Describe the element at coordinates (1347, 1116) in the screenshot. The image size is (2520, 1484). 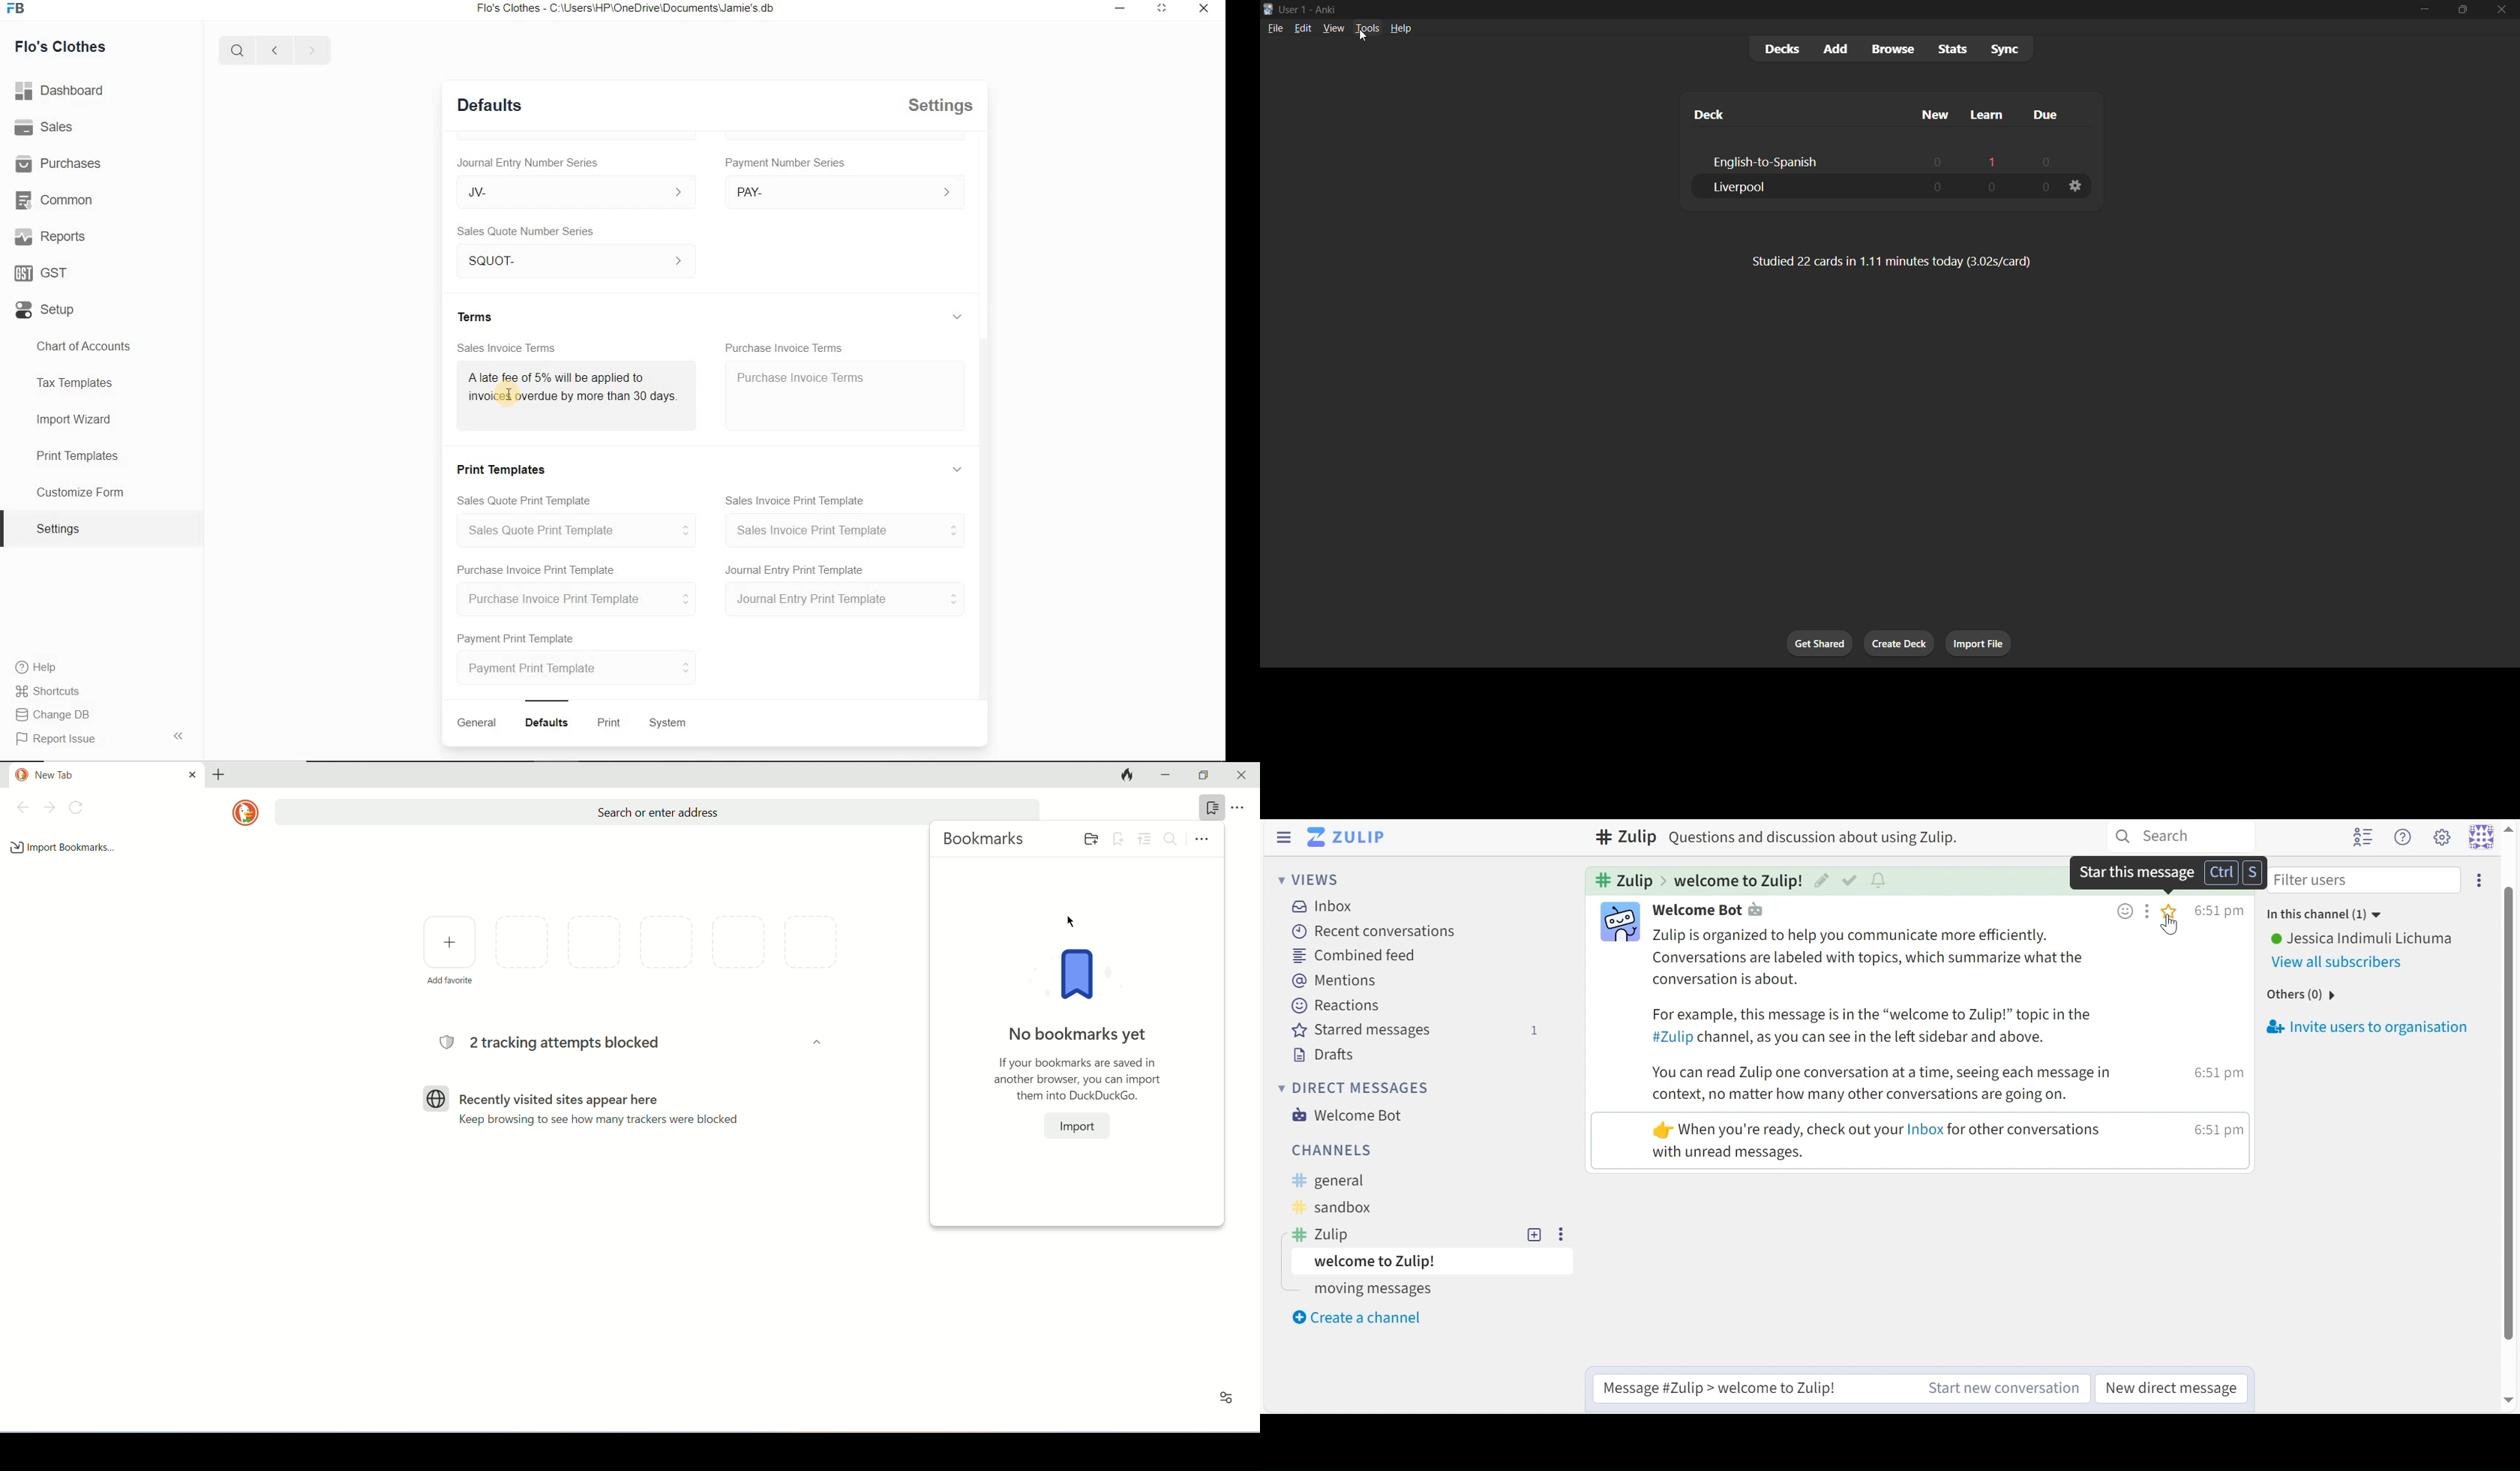
I see `Welcome Bot` at that location.